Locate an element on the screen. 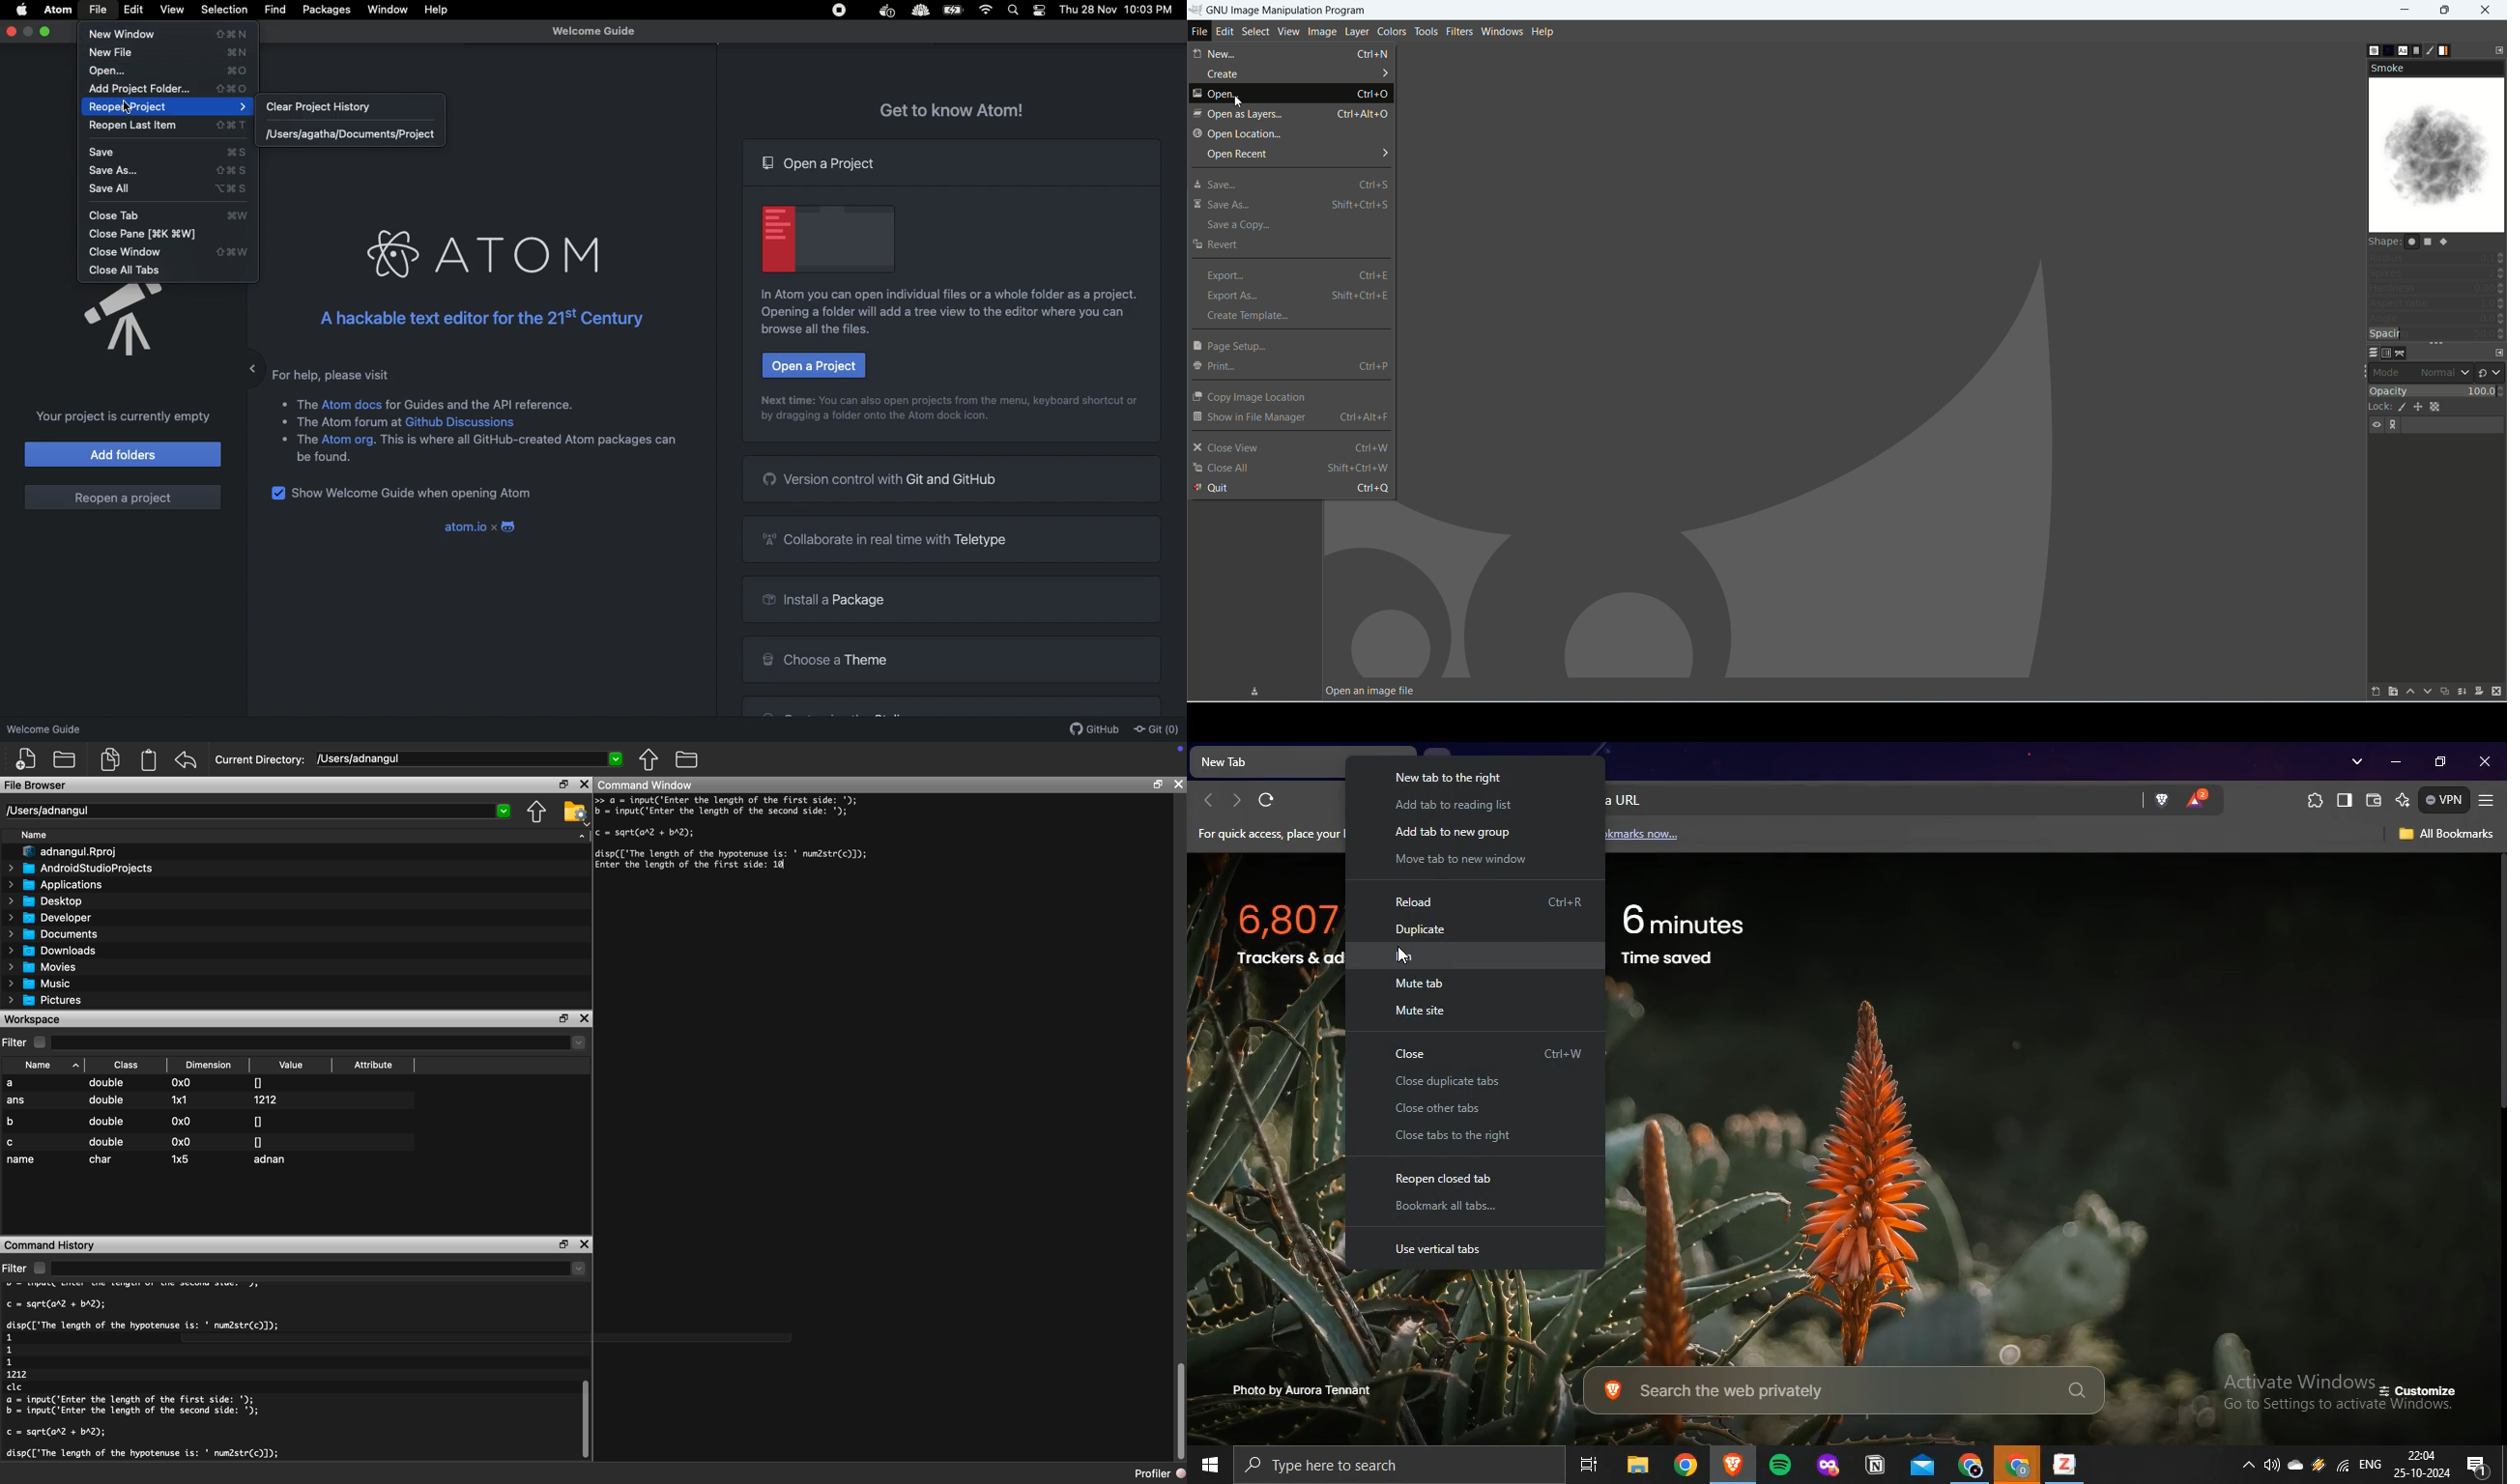 The height and width of the screenshot is (1484, 2520). Save is located at coordinates (173, 153).